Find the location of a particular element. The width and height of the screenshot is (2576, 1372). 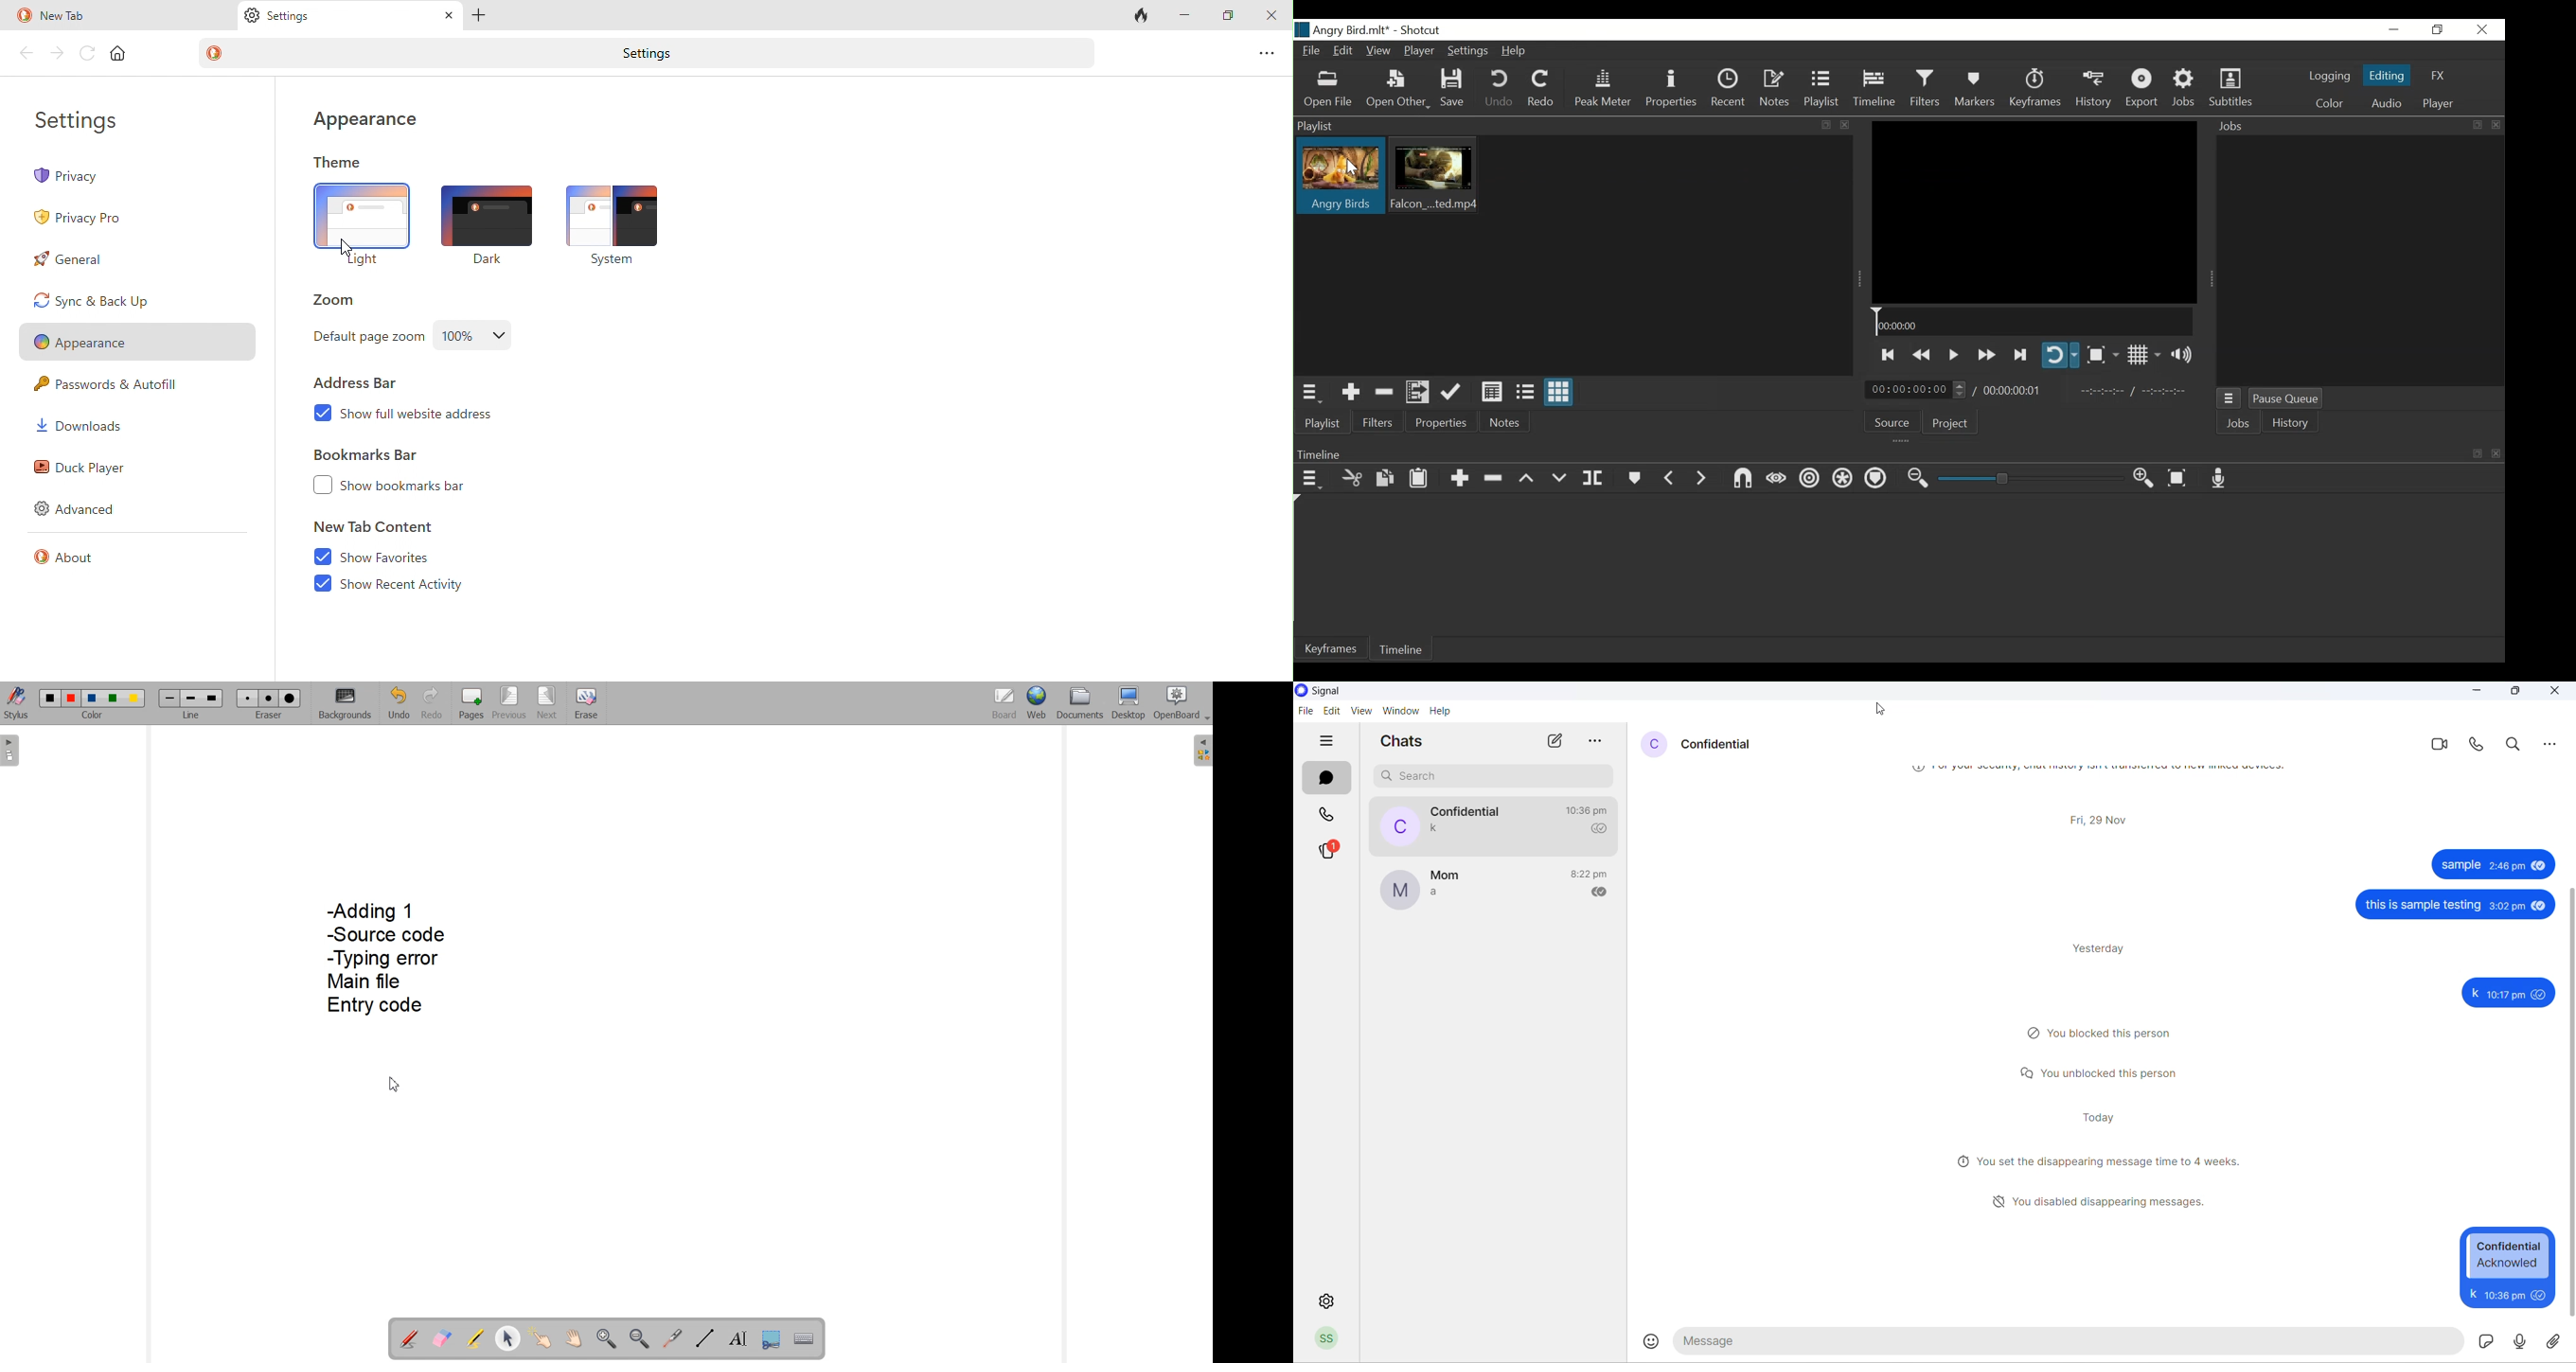

sticker is located at coordinates (2485, 1340).